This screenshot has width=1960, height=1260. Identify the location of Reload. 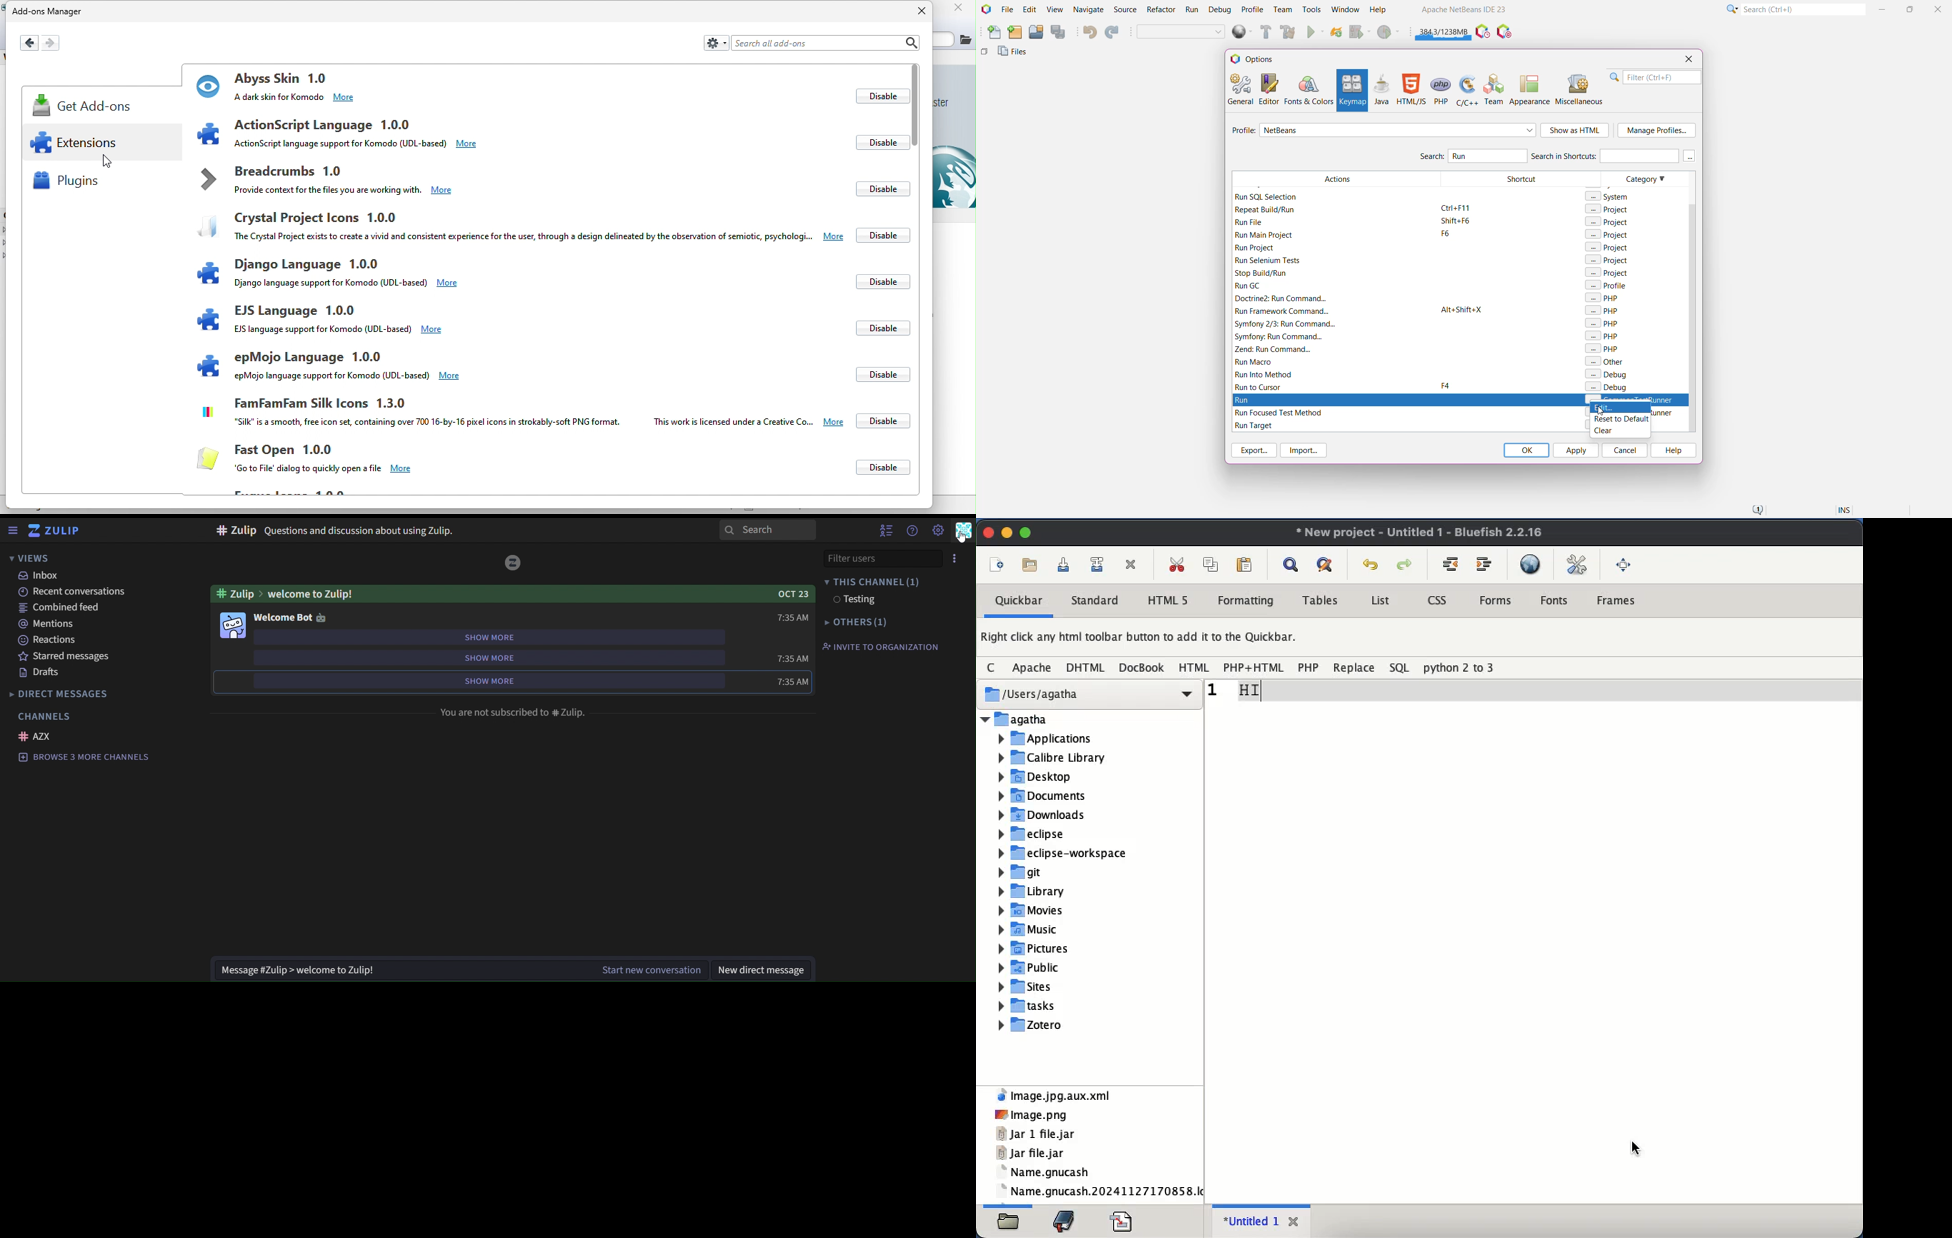
(1336, 33).